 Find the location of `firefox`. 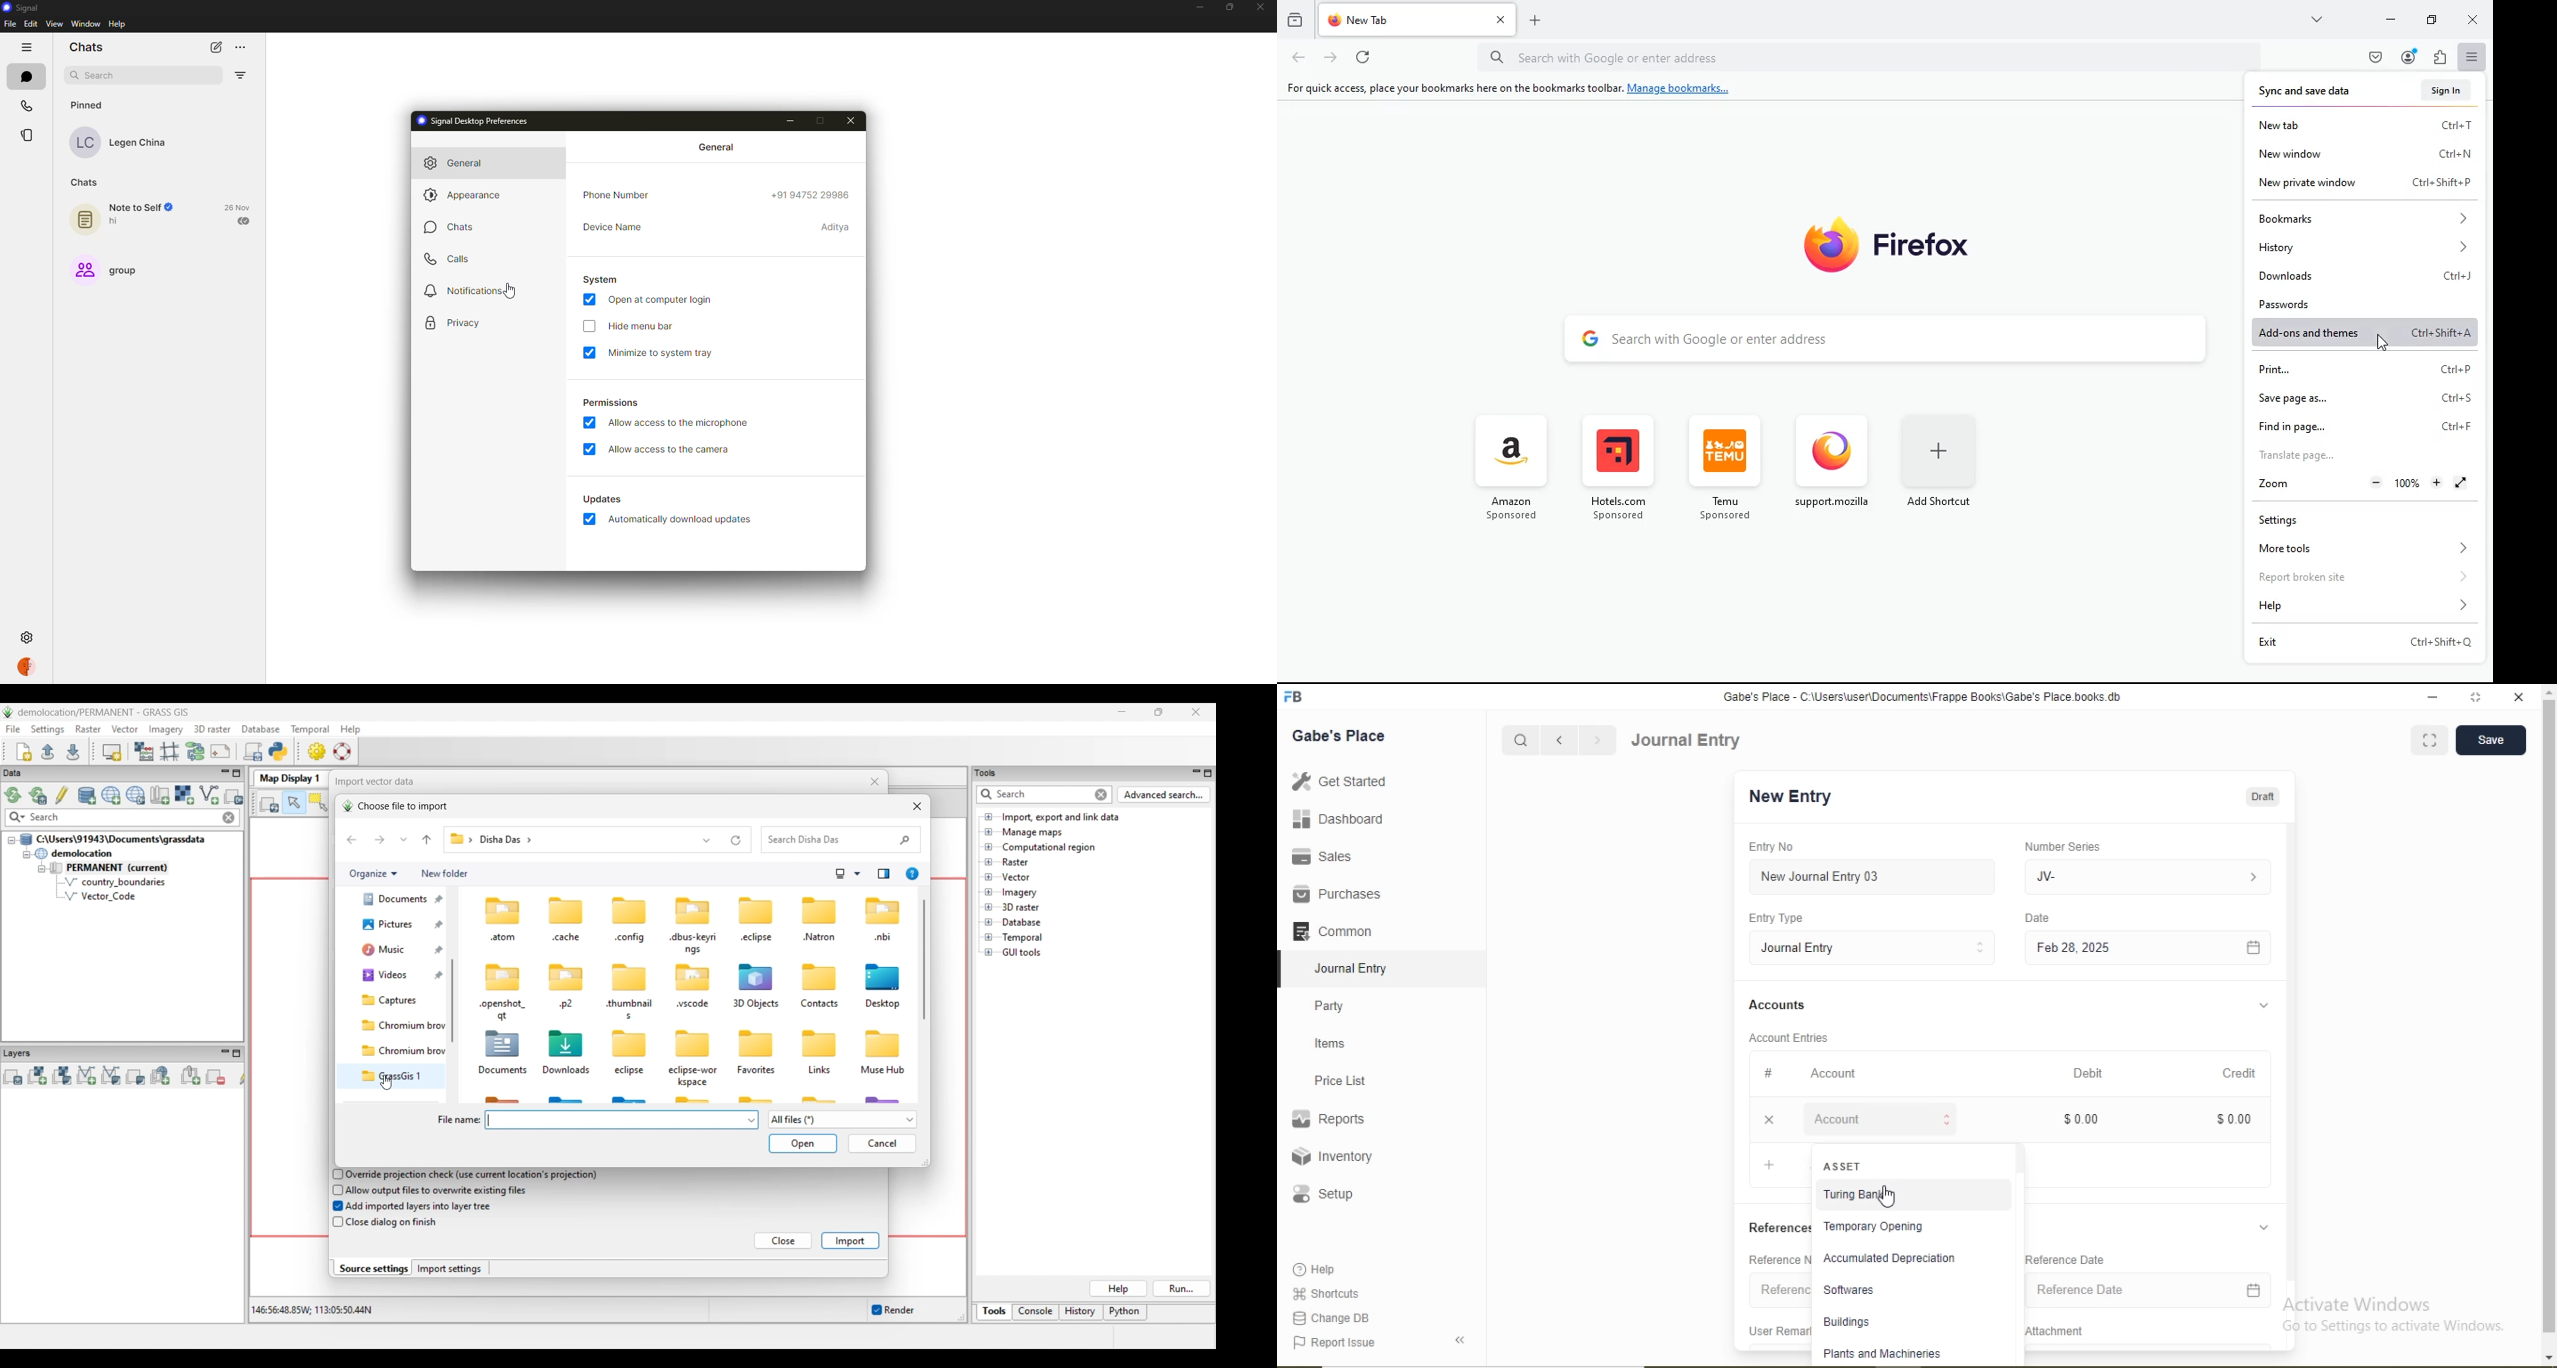

firefox is located at coordinates (1902, 241).